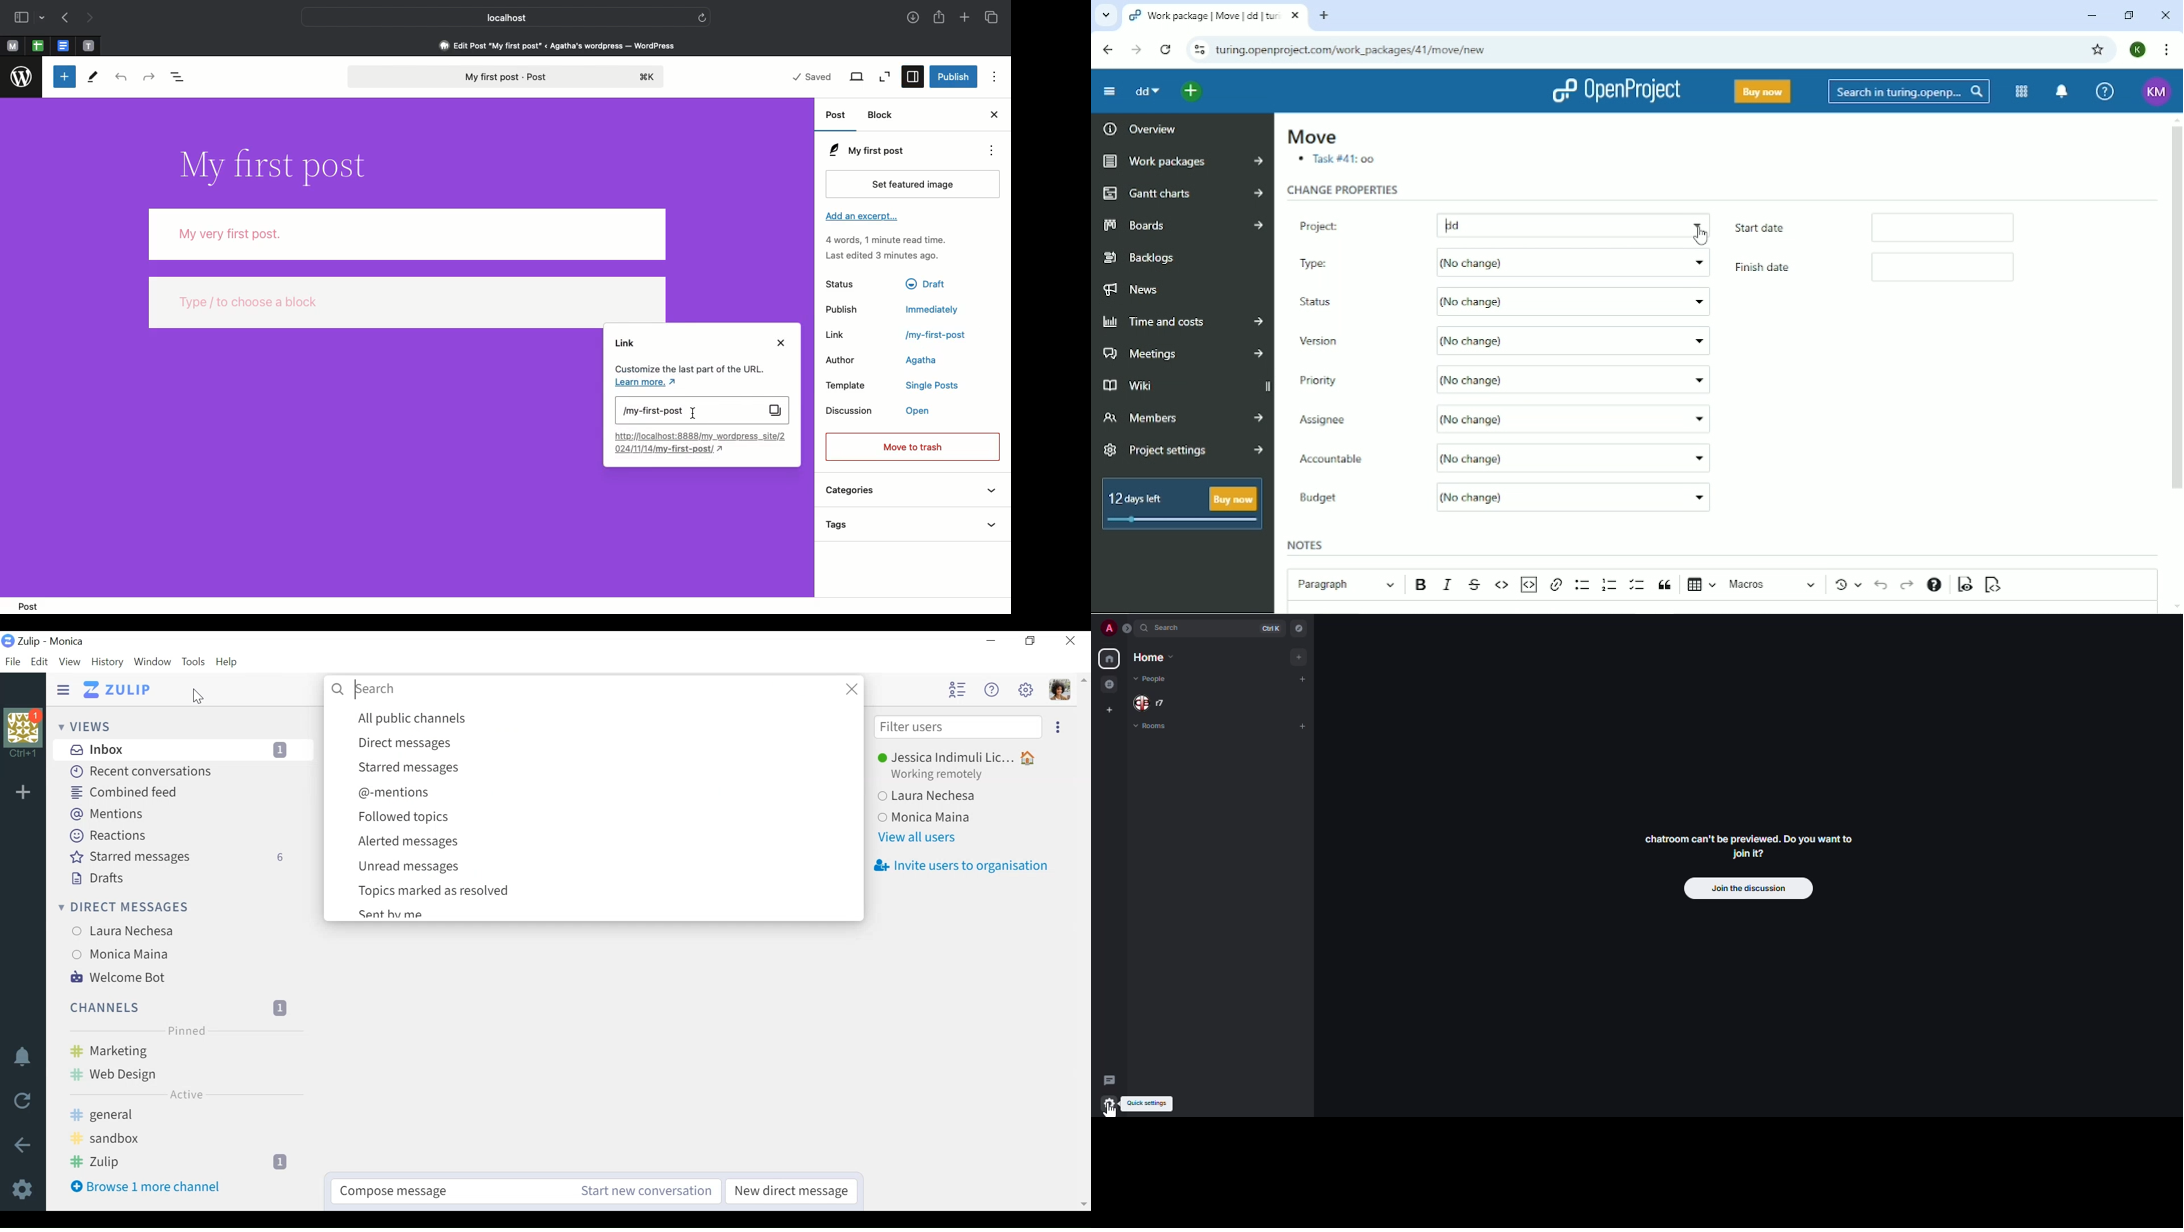 The width and height of the screenshot is (2184, 1232). Describe the element at coordinates (139, 772) in the screenshot. I see `Recent conversations` at that location.